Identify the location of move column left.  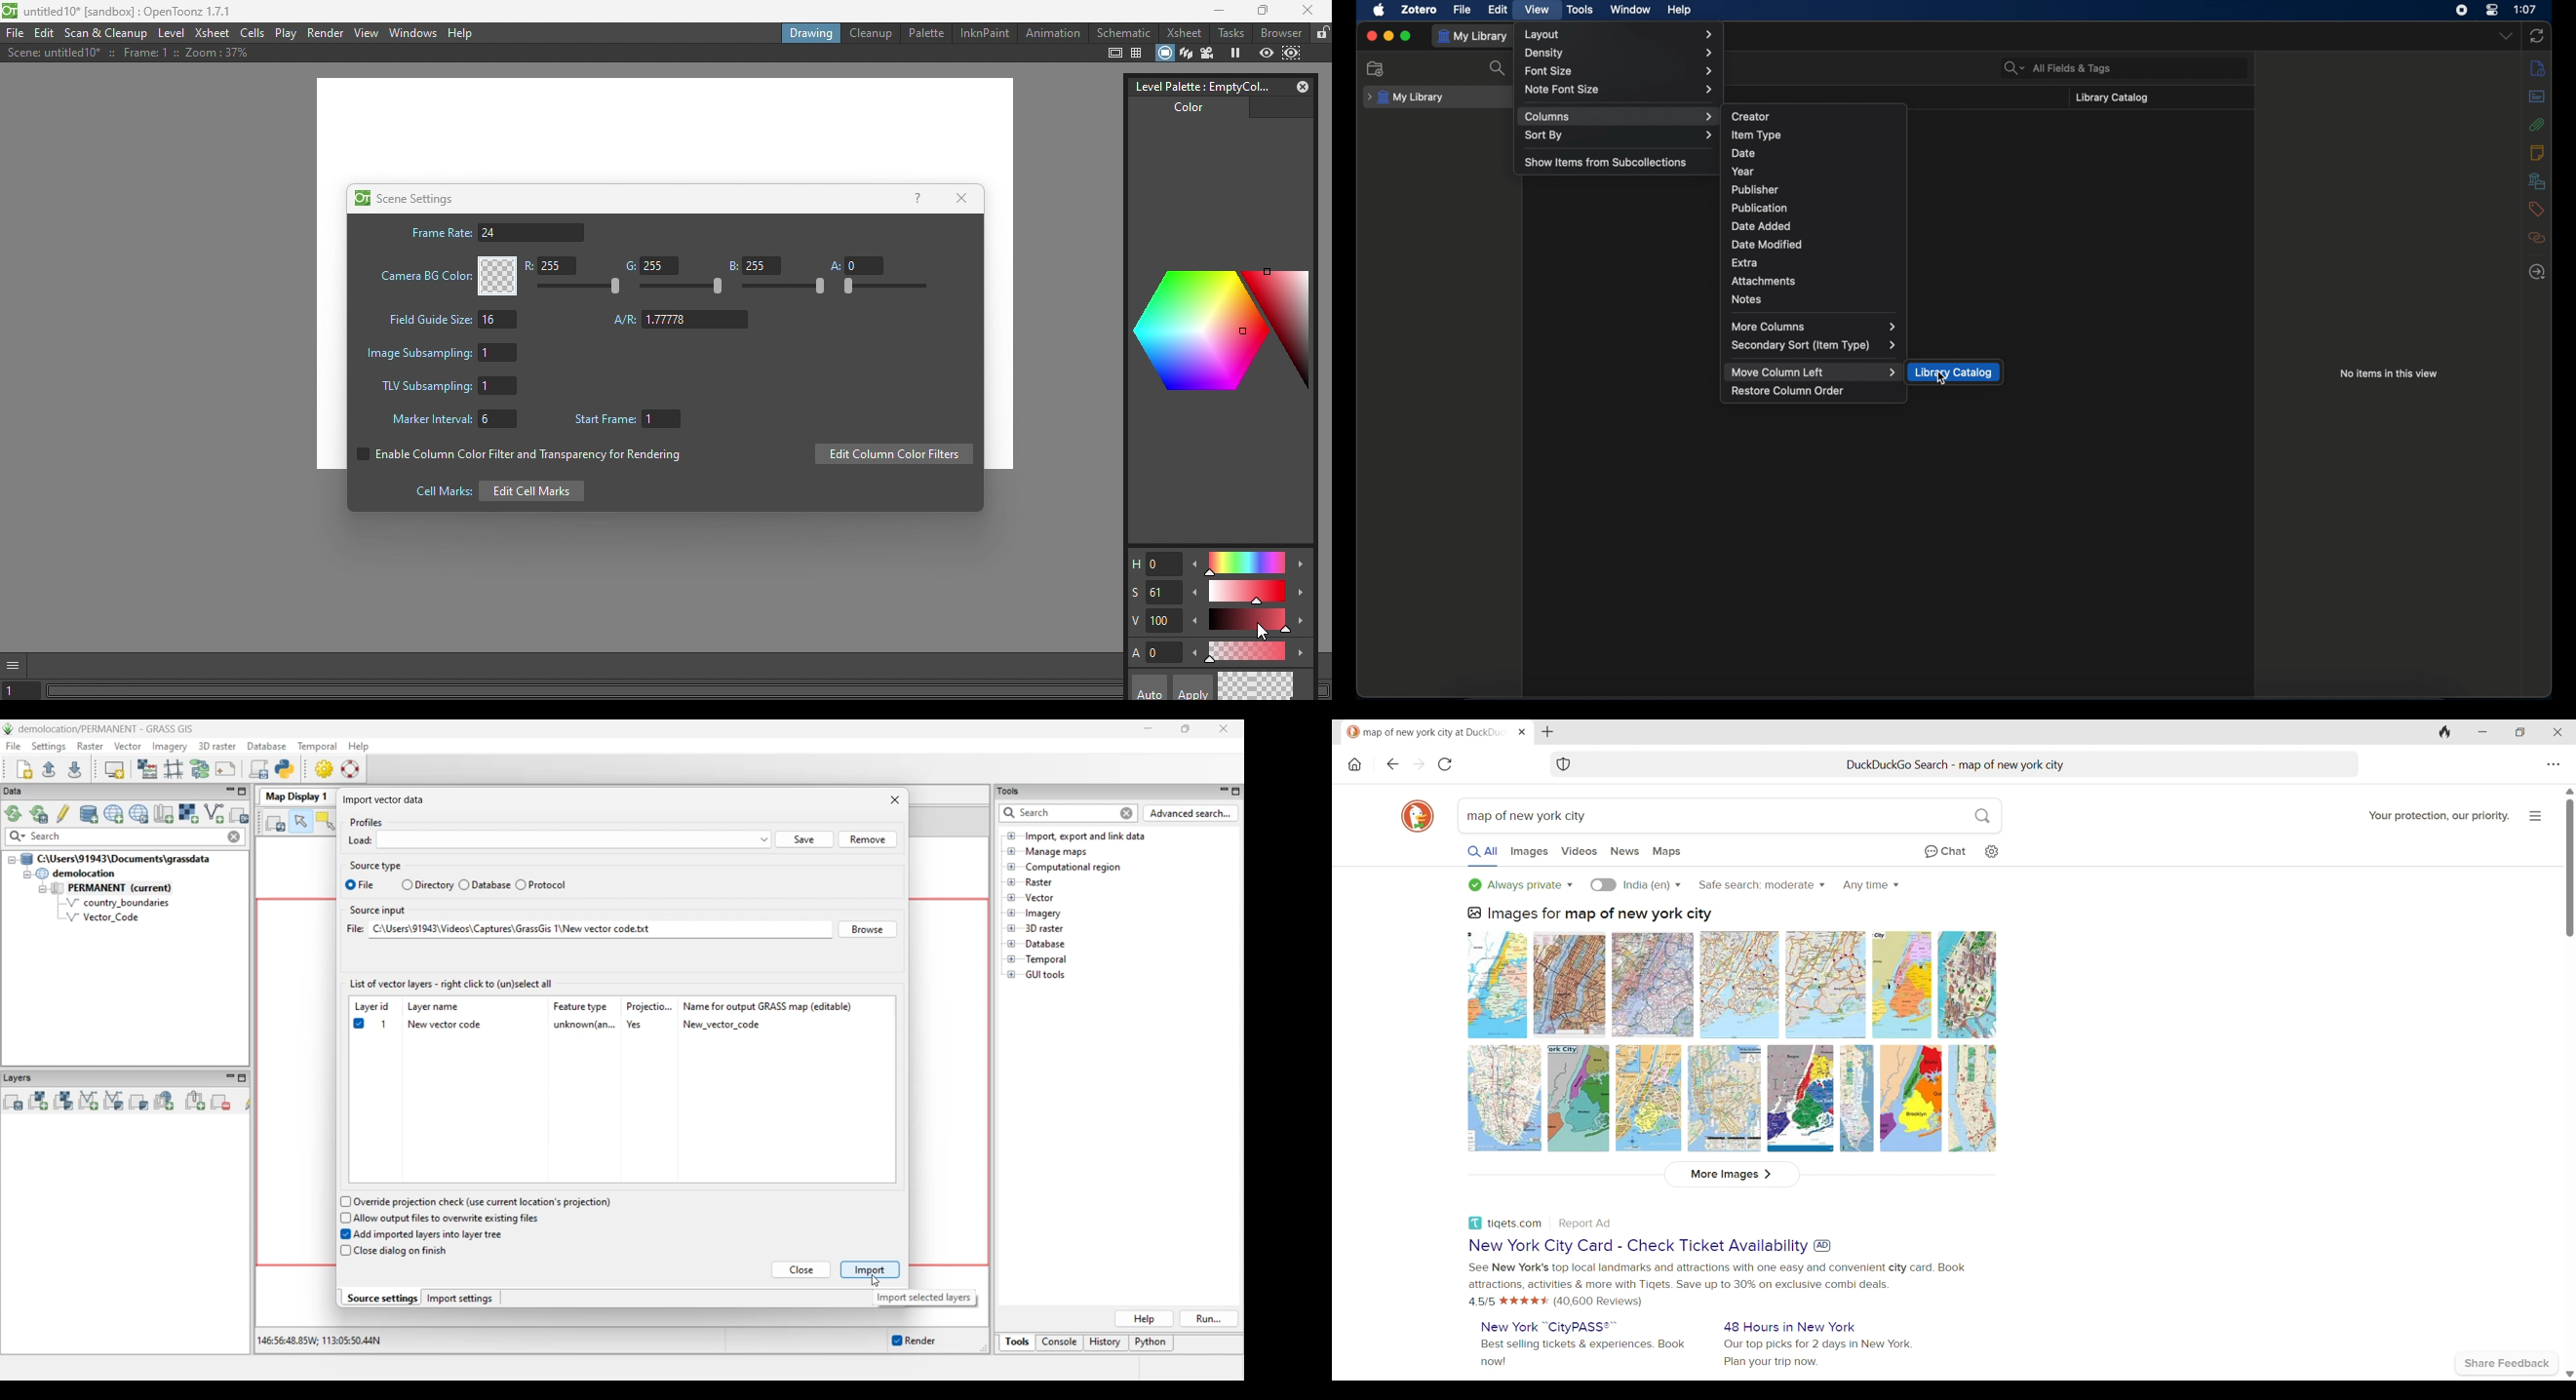
(1814, 372).